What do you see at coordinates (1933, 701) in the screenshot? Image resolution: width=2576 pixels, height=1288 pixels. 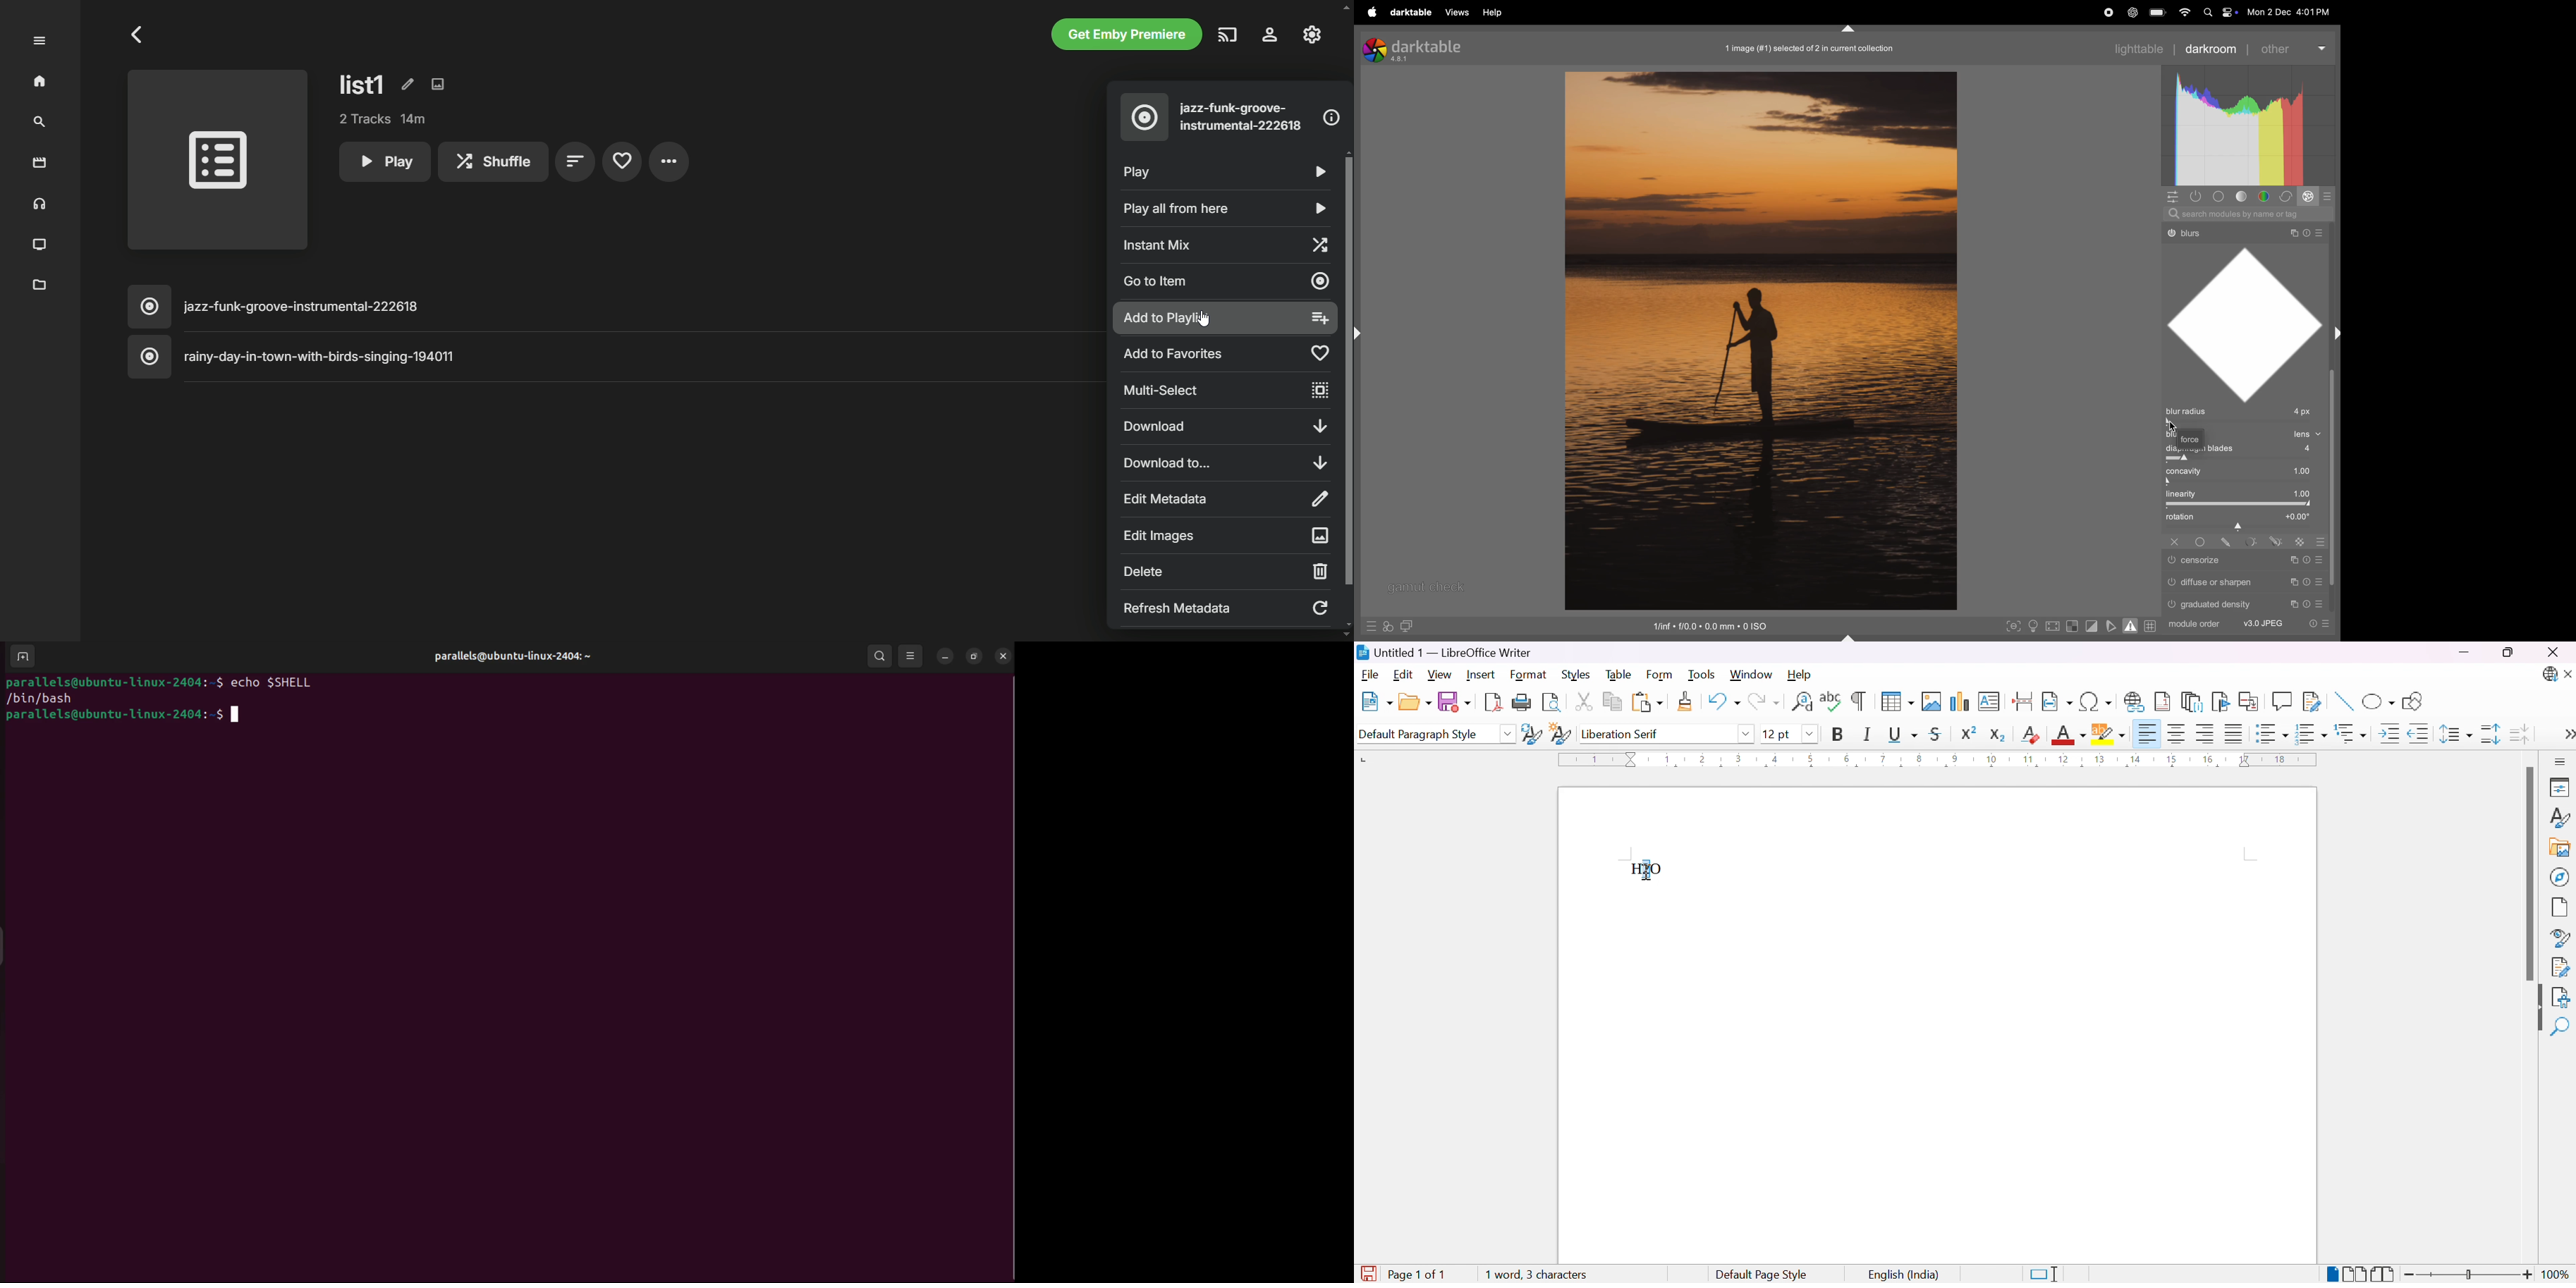 I see `Insert image` at bounding box center [1933, 701].